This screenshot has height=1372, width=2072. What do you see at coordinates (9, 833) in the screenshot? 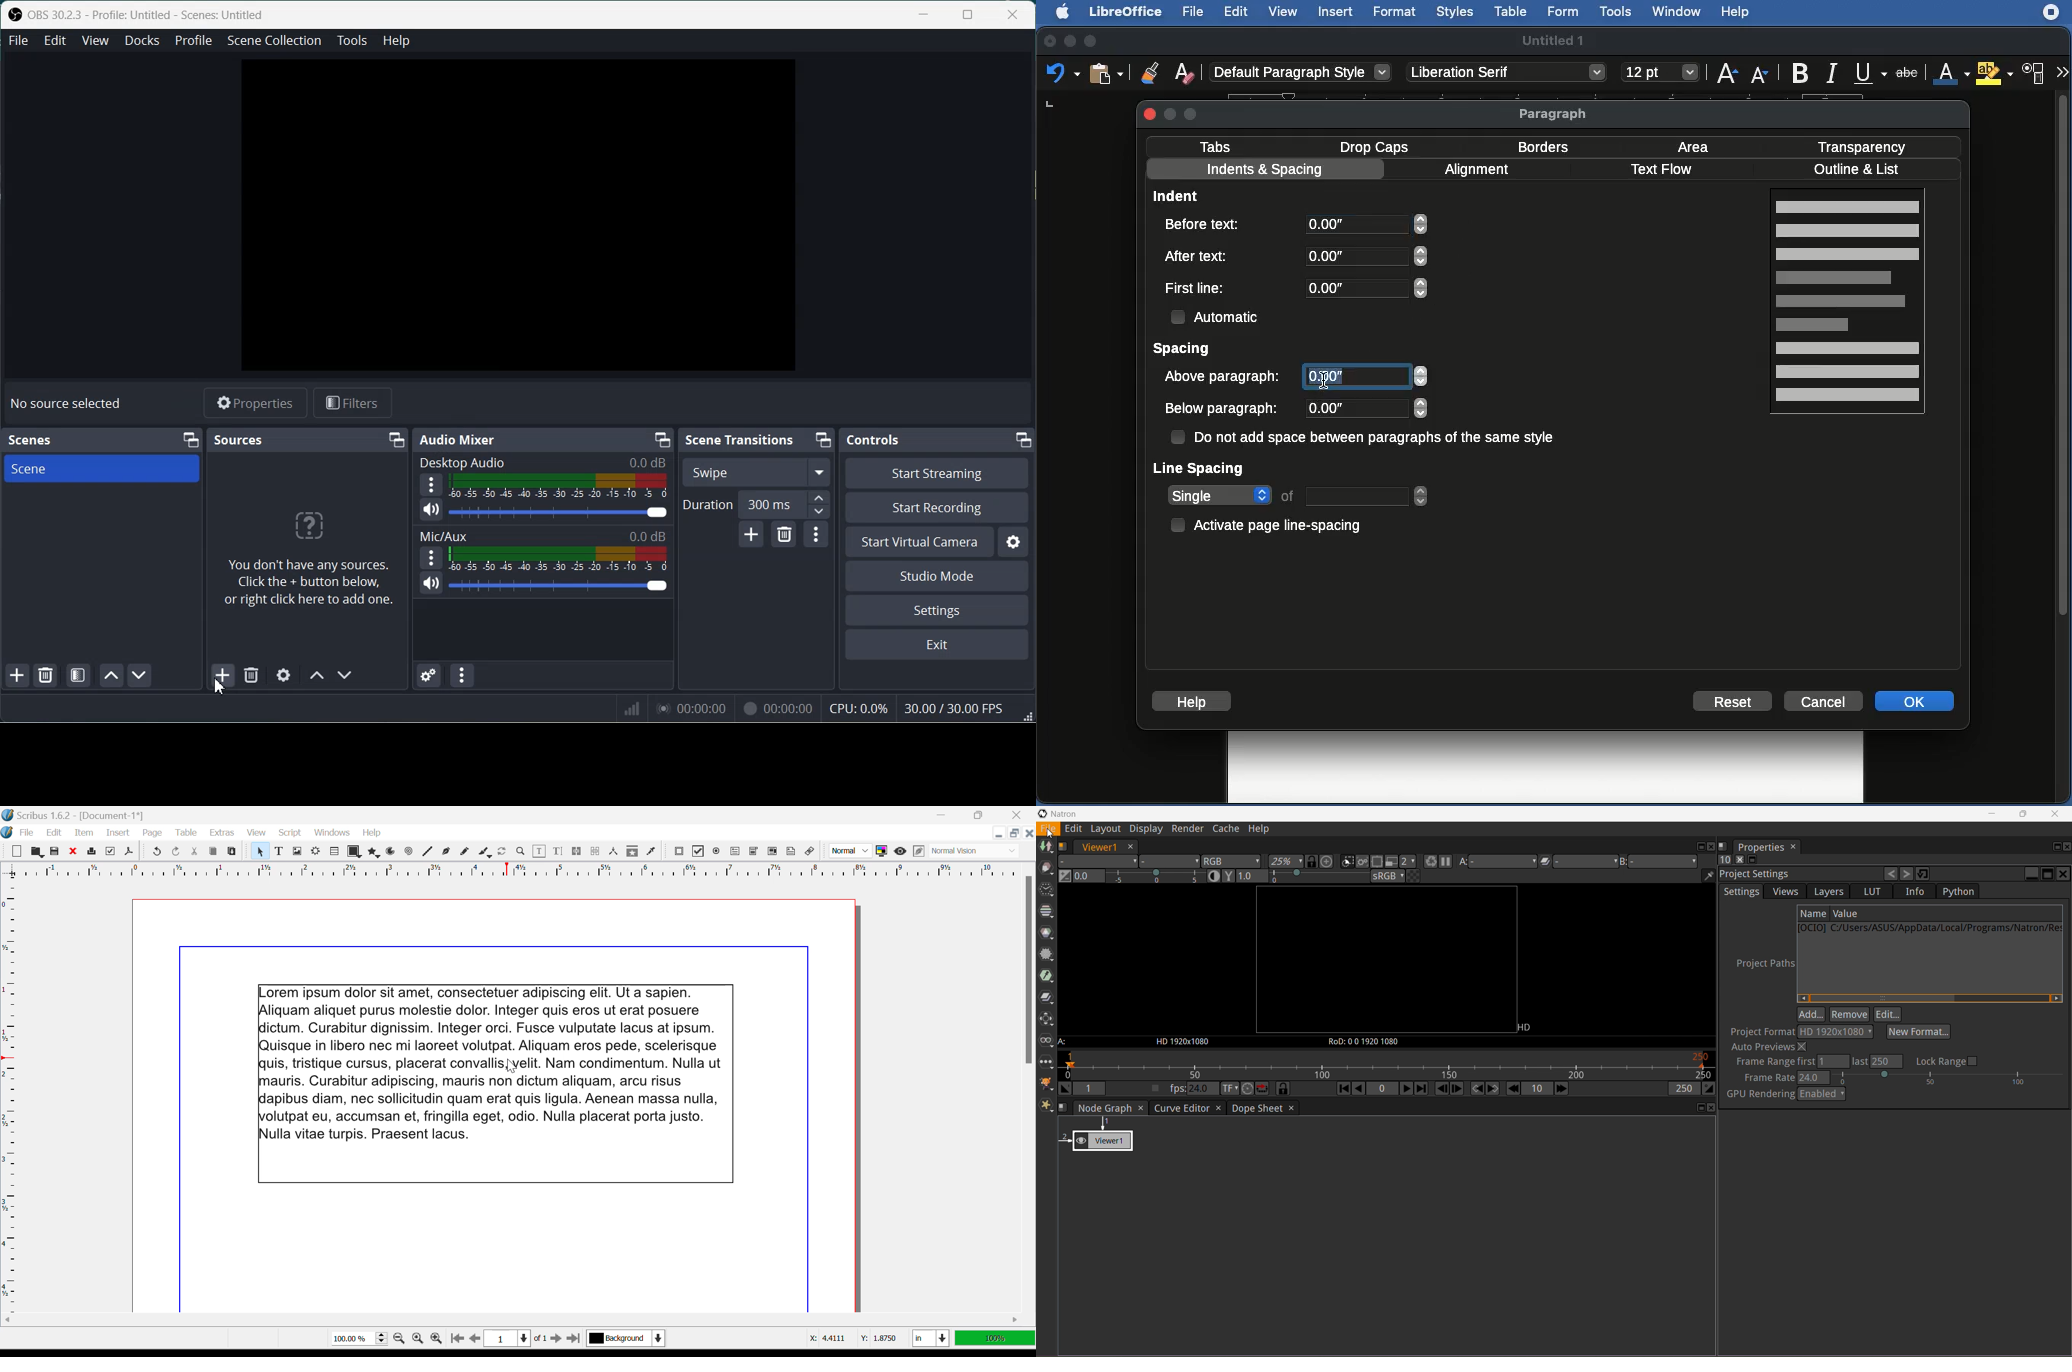
I see `scribus logo` at bounding box center [9, 833].